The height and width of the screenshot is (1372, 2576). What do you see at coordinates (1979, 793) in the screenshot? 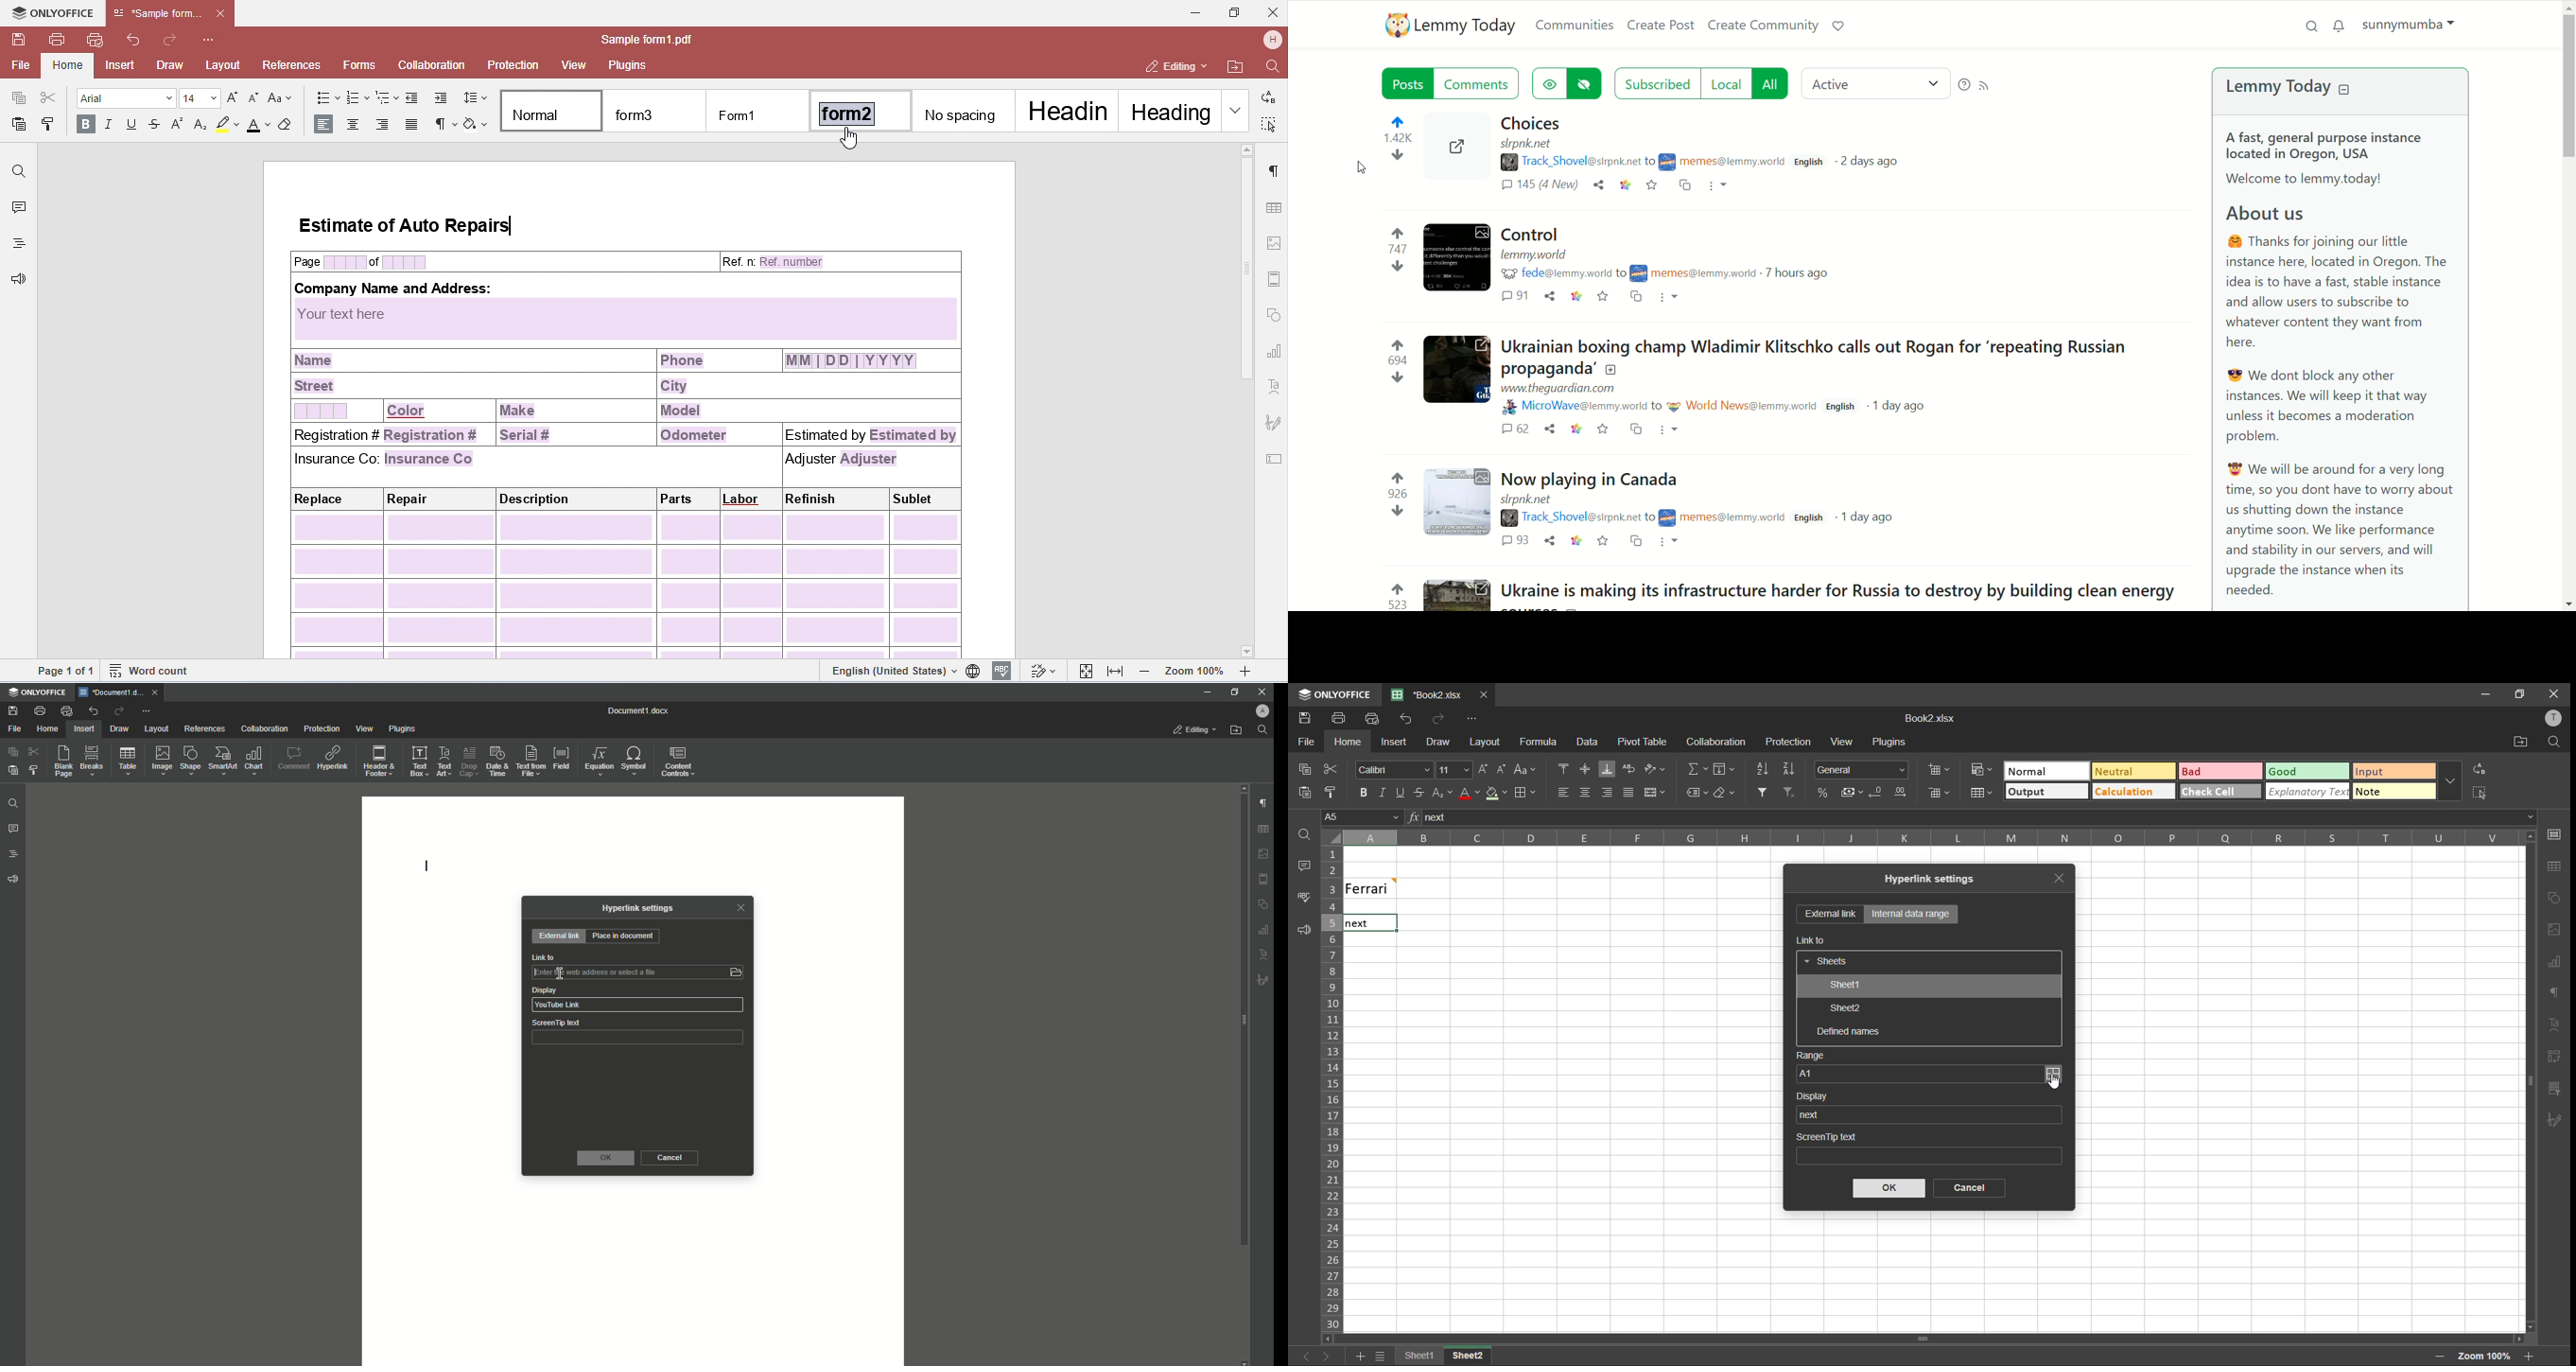
I see `format as table` at bounding box center [1979, 793].